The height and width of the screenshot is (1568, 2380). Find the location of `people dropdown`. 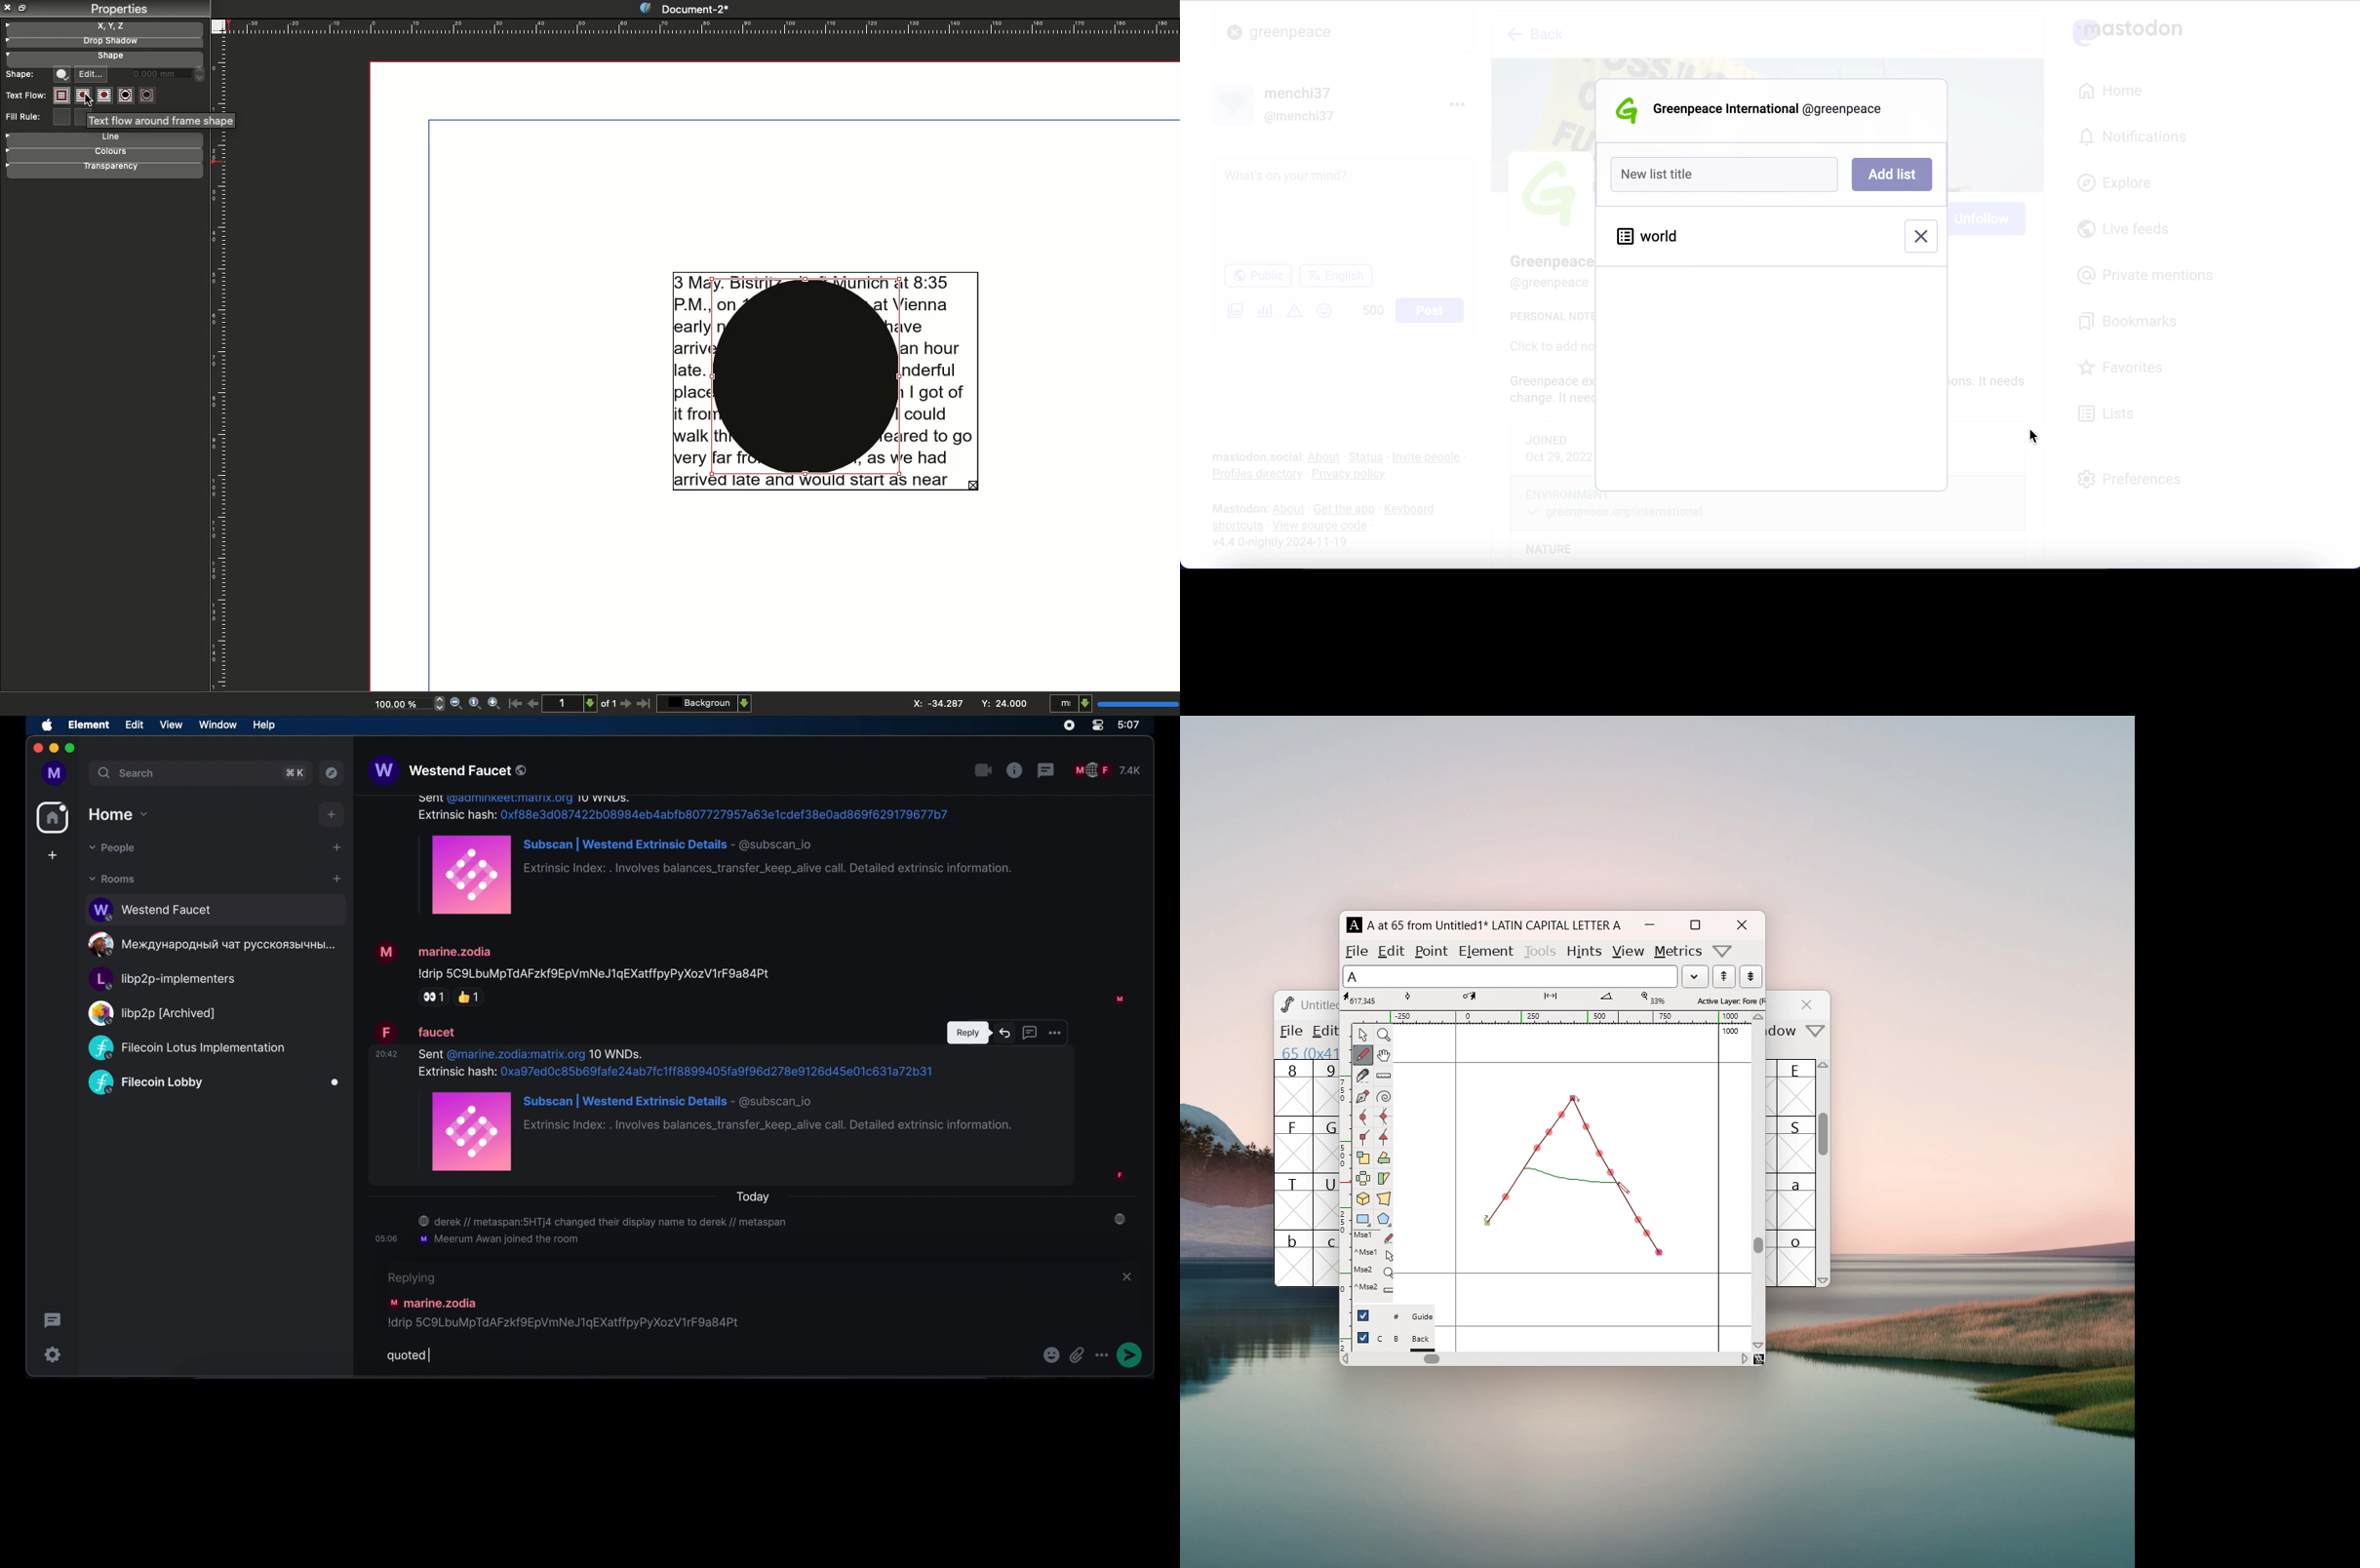

people dropdown is located at coordinates (112, 848).